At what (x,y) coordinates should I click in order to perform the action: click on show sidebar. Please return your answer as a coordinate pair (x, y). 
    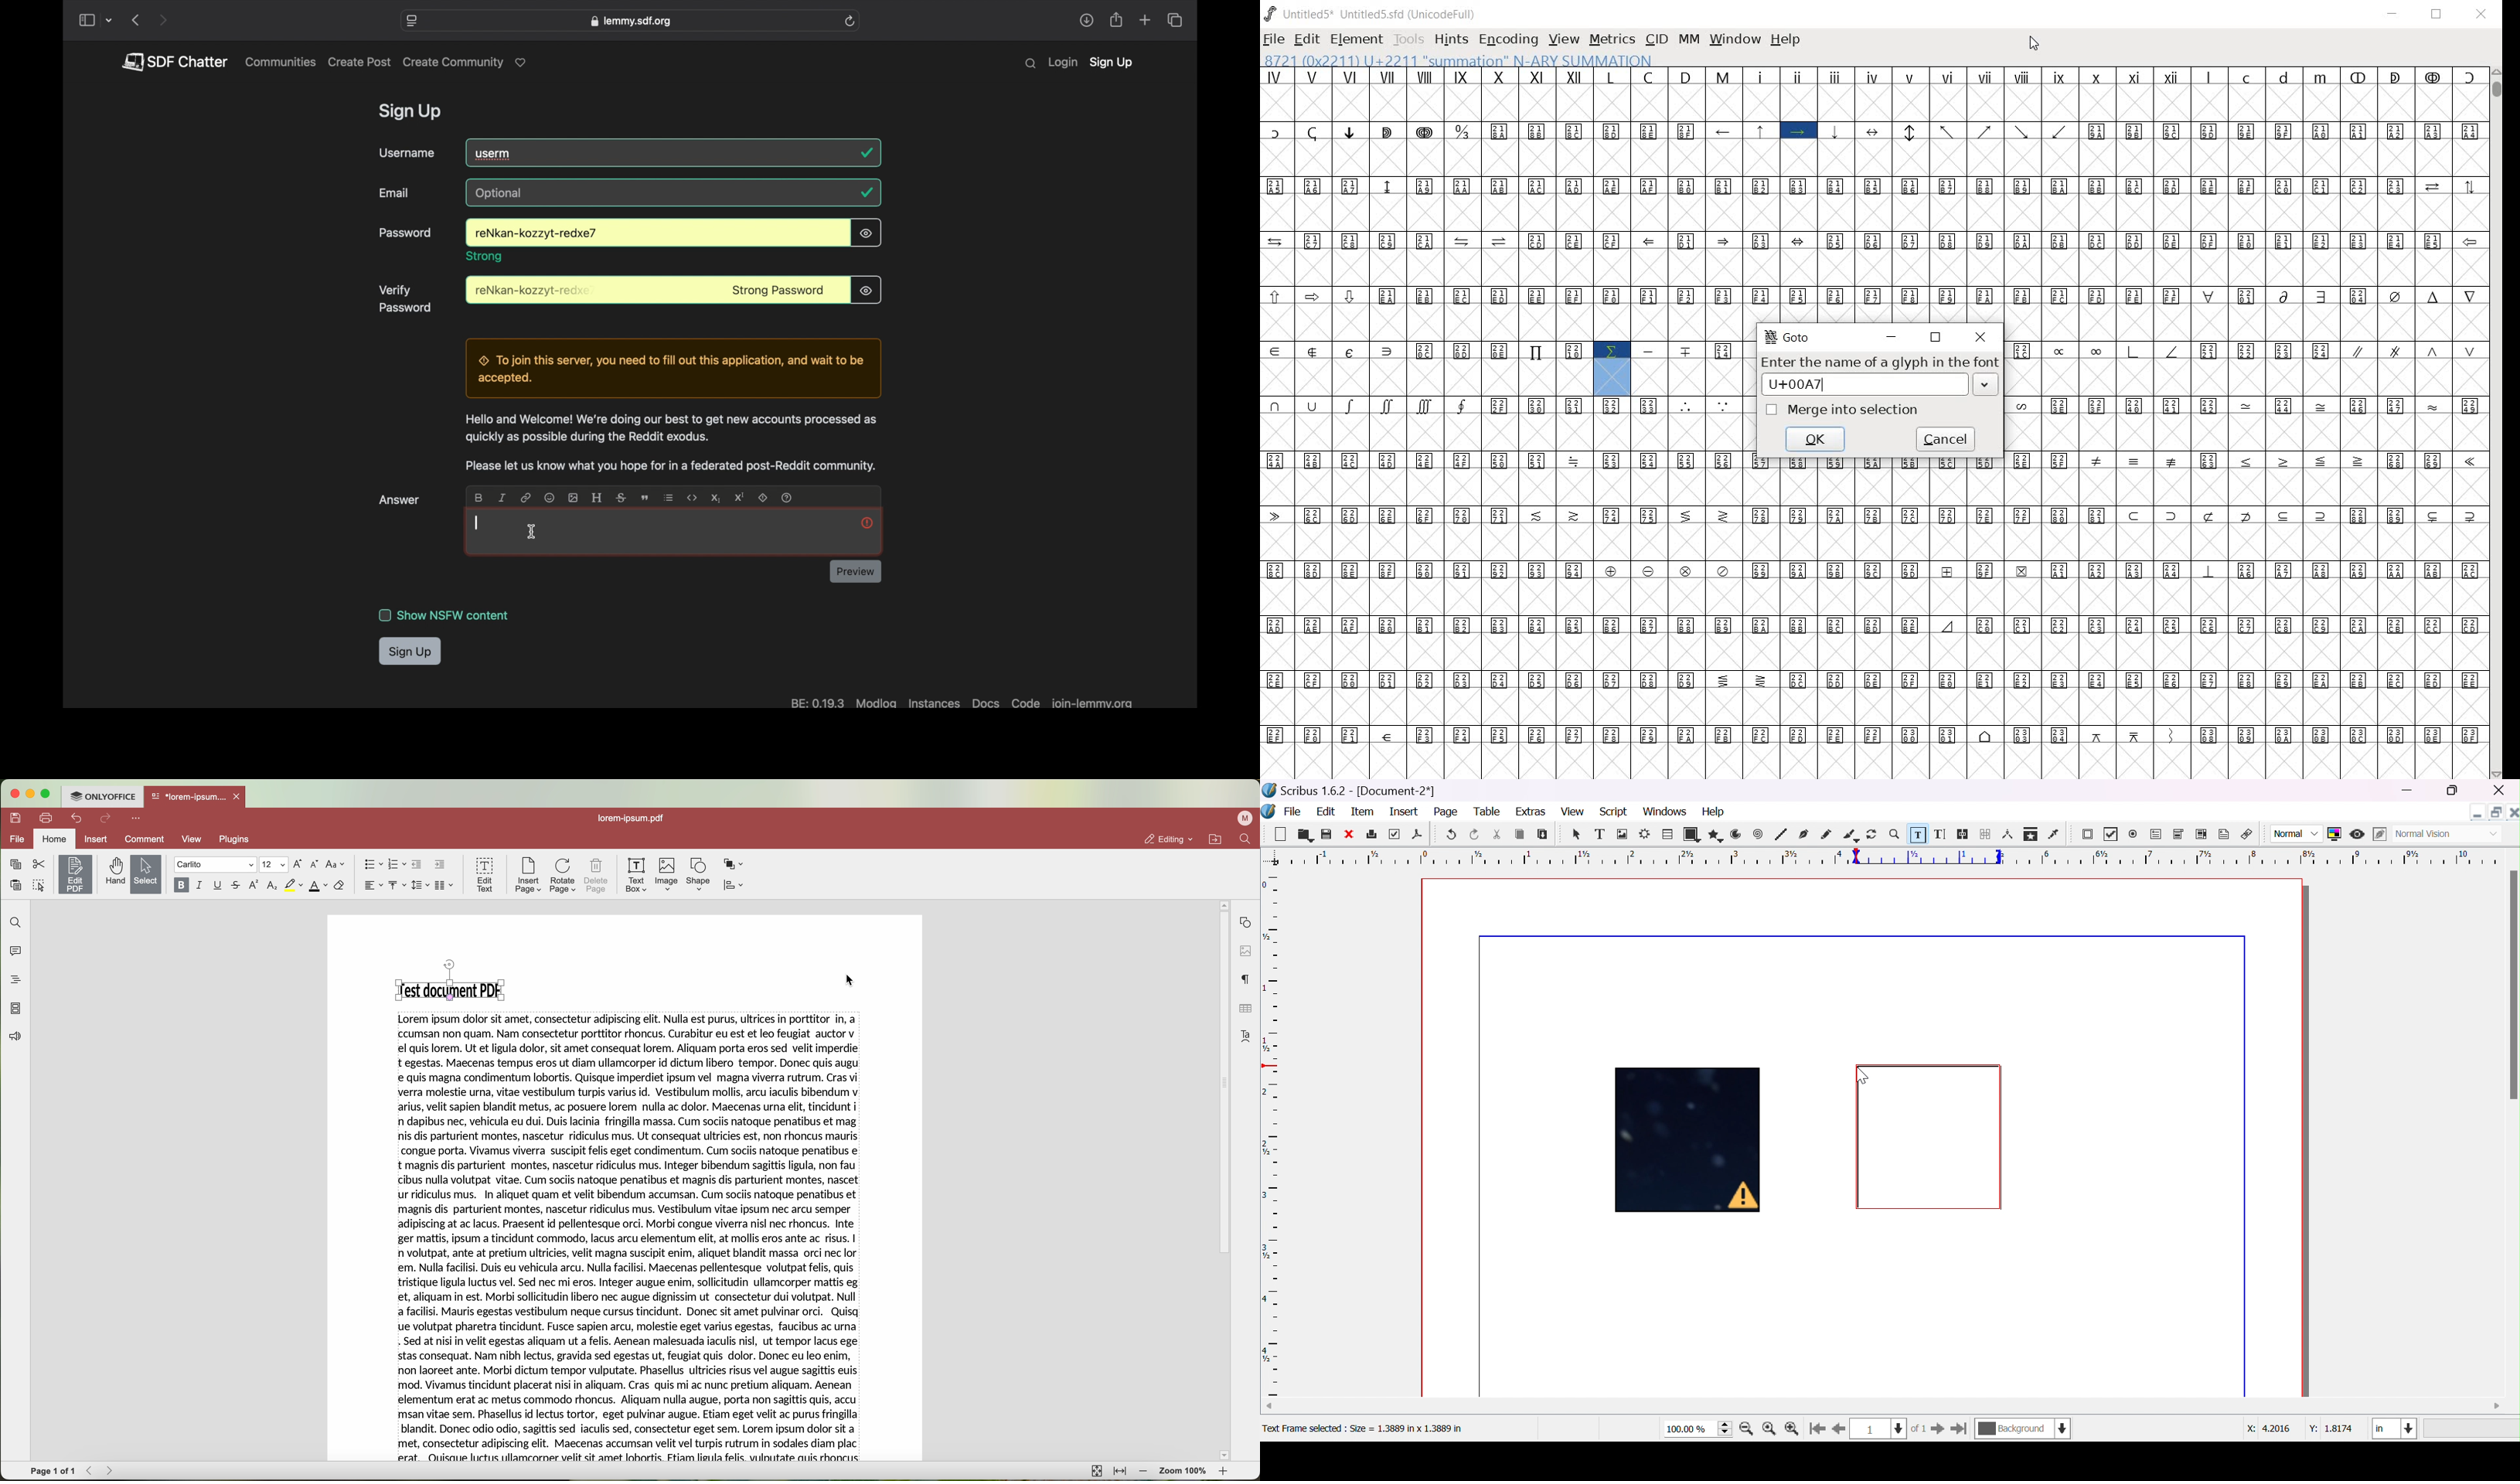
    Looking at the image, I should click on (86, 21).